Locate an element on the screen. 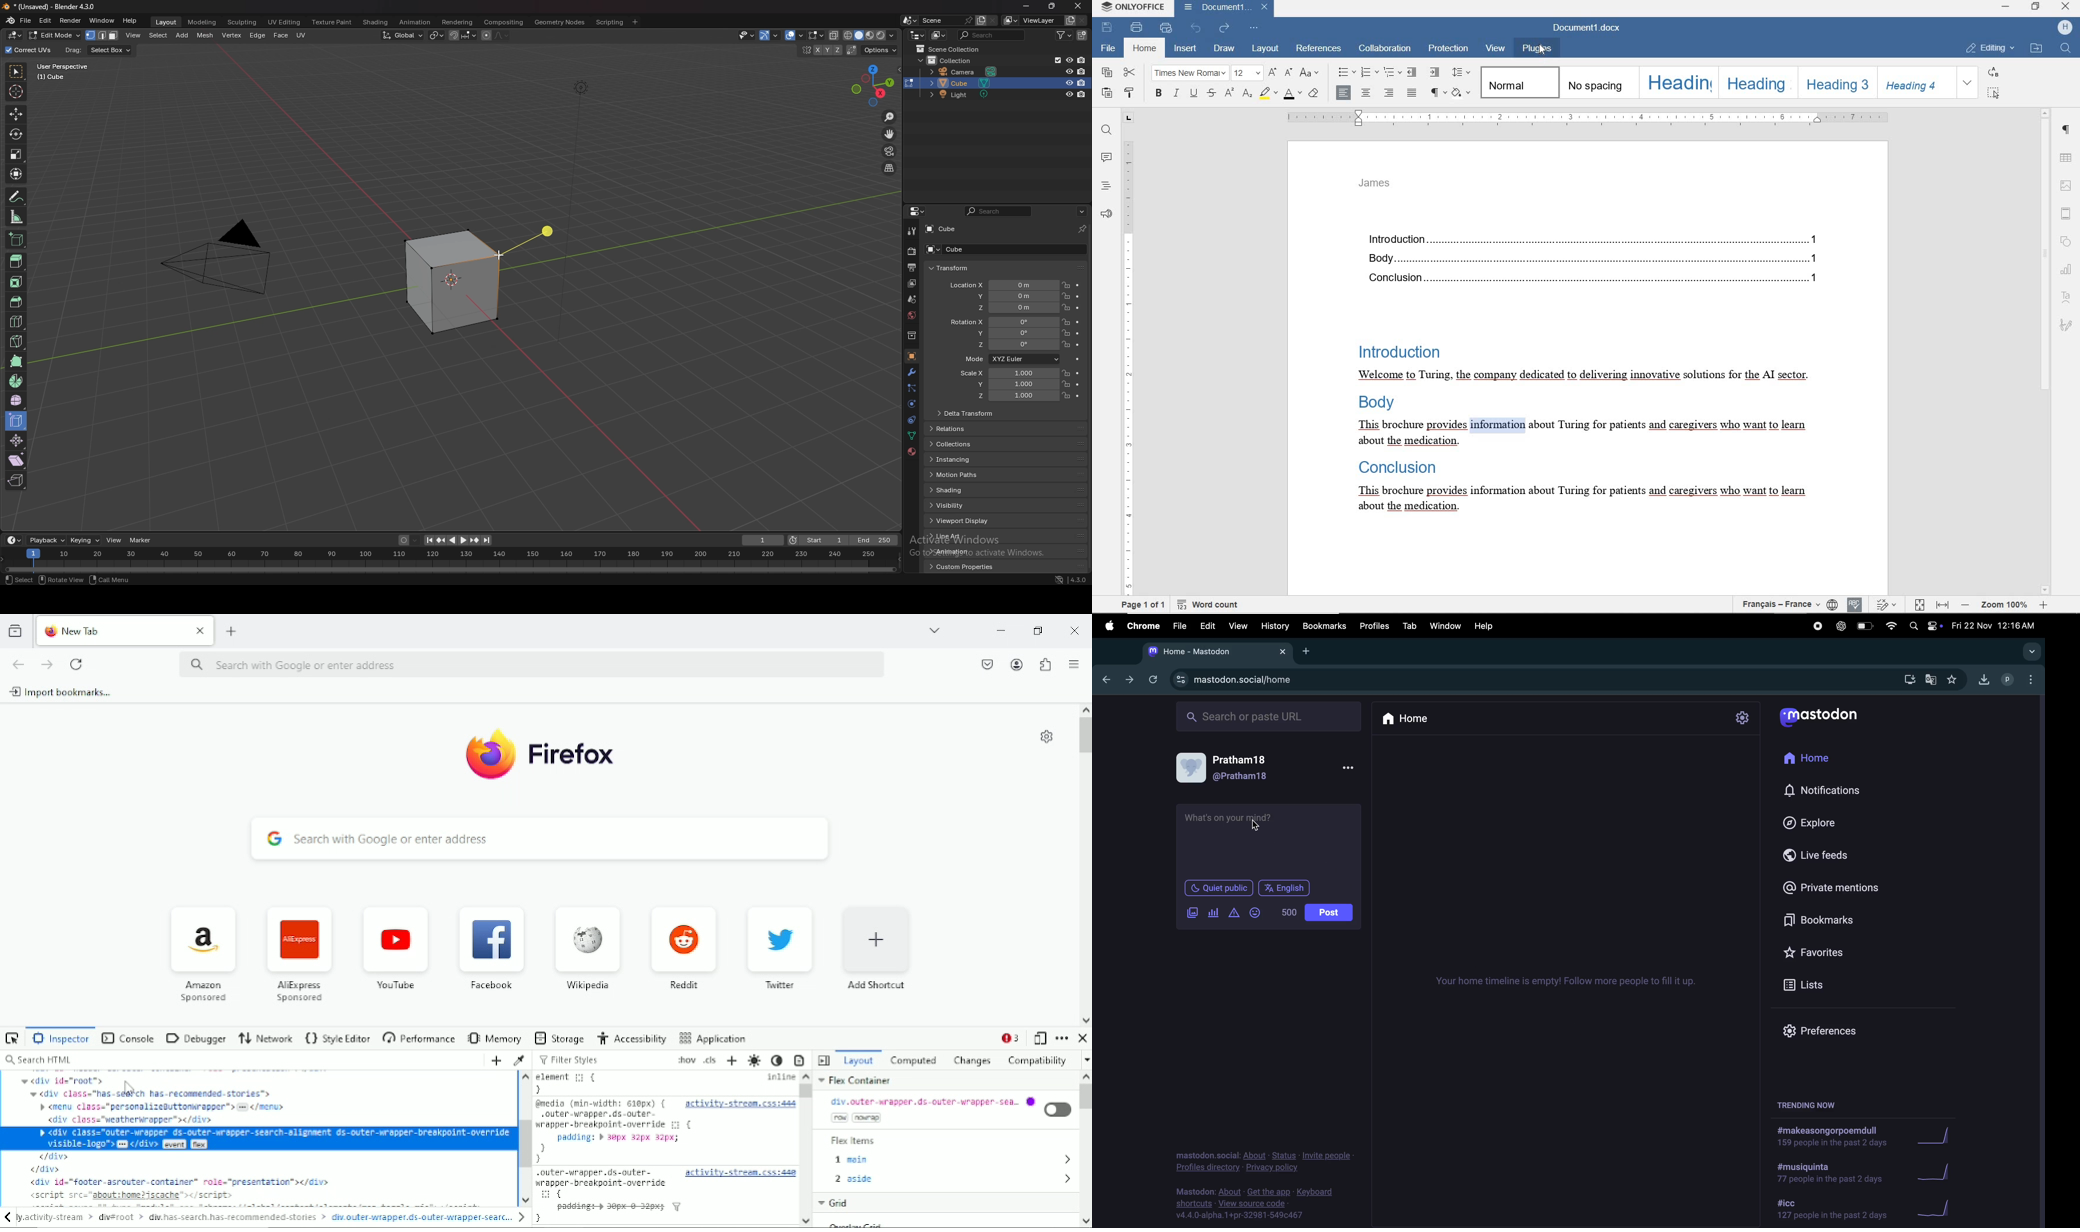 The image size is (2100, 1232). CHANGE CASE is located at coordinates (1310, 74).